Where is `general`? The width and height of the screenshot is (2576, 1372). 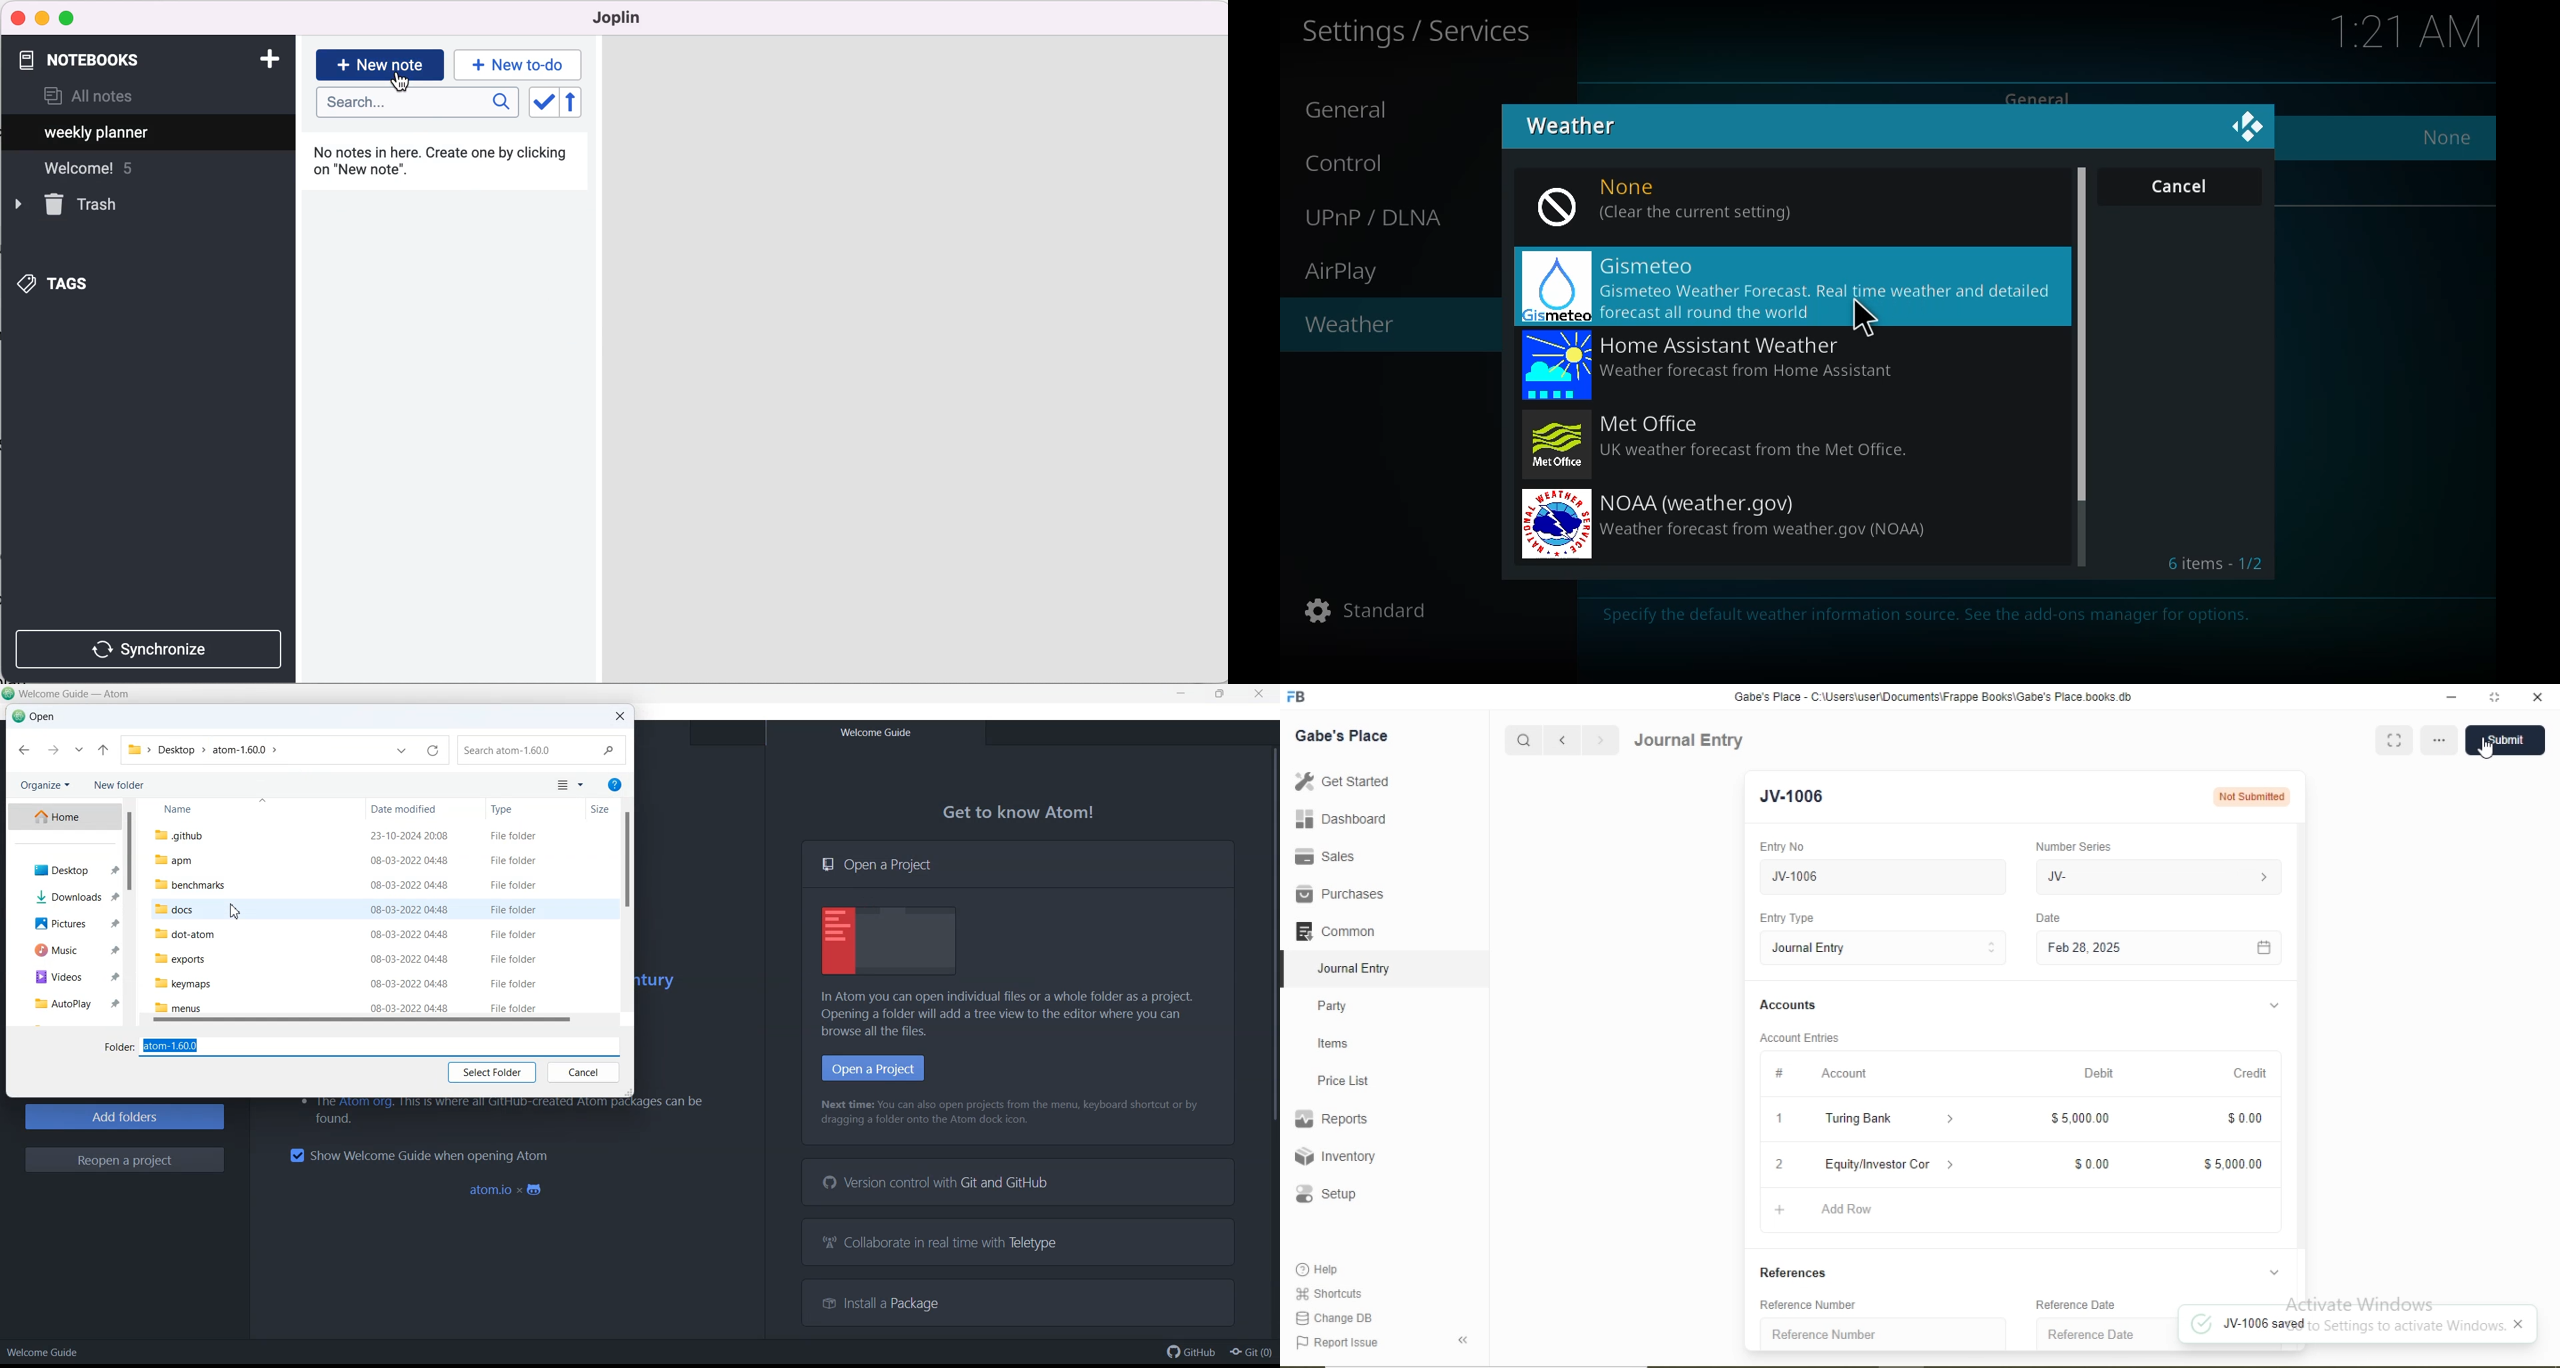 general is located at coordinates (1354, 110).